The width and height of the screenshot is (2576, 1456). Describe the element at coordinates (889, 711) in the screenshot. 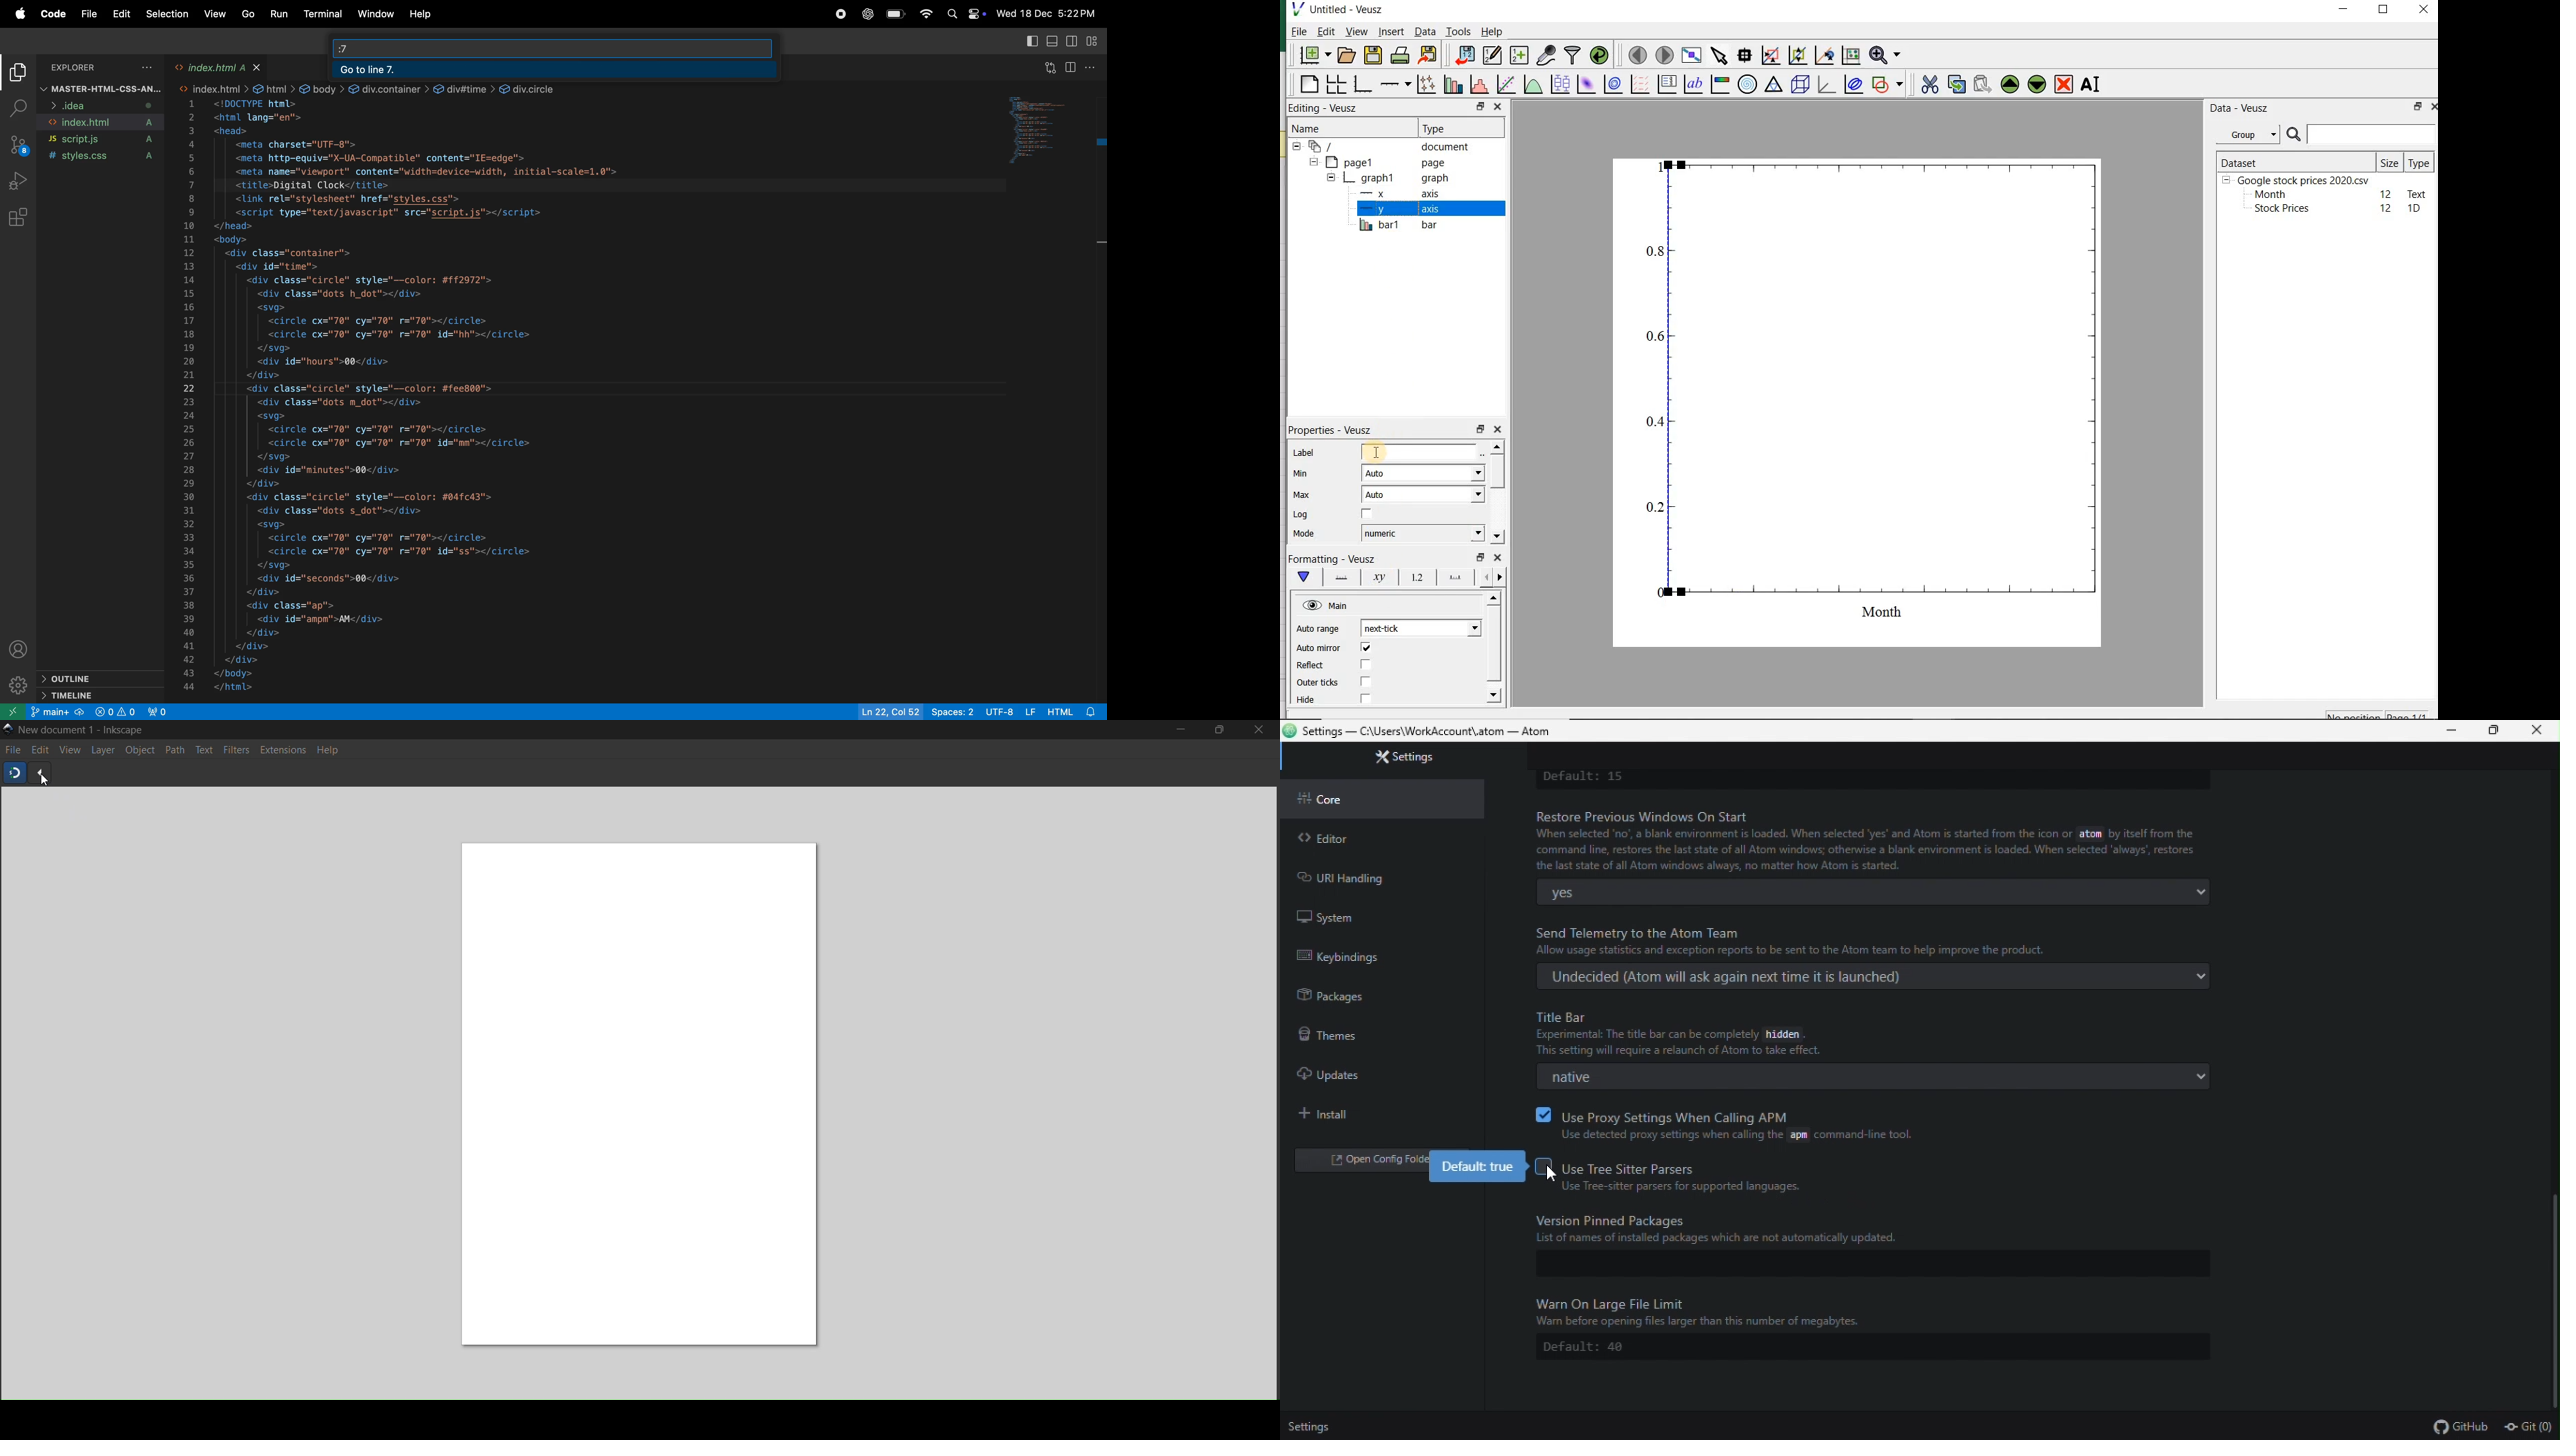

I see `ln col` at that location.